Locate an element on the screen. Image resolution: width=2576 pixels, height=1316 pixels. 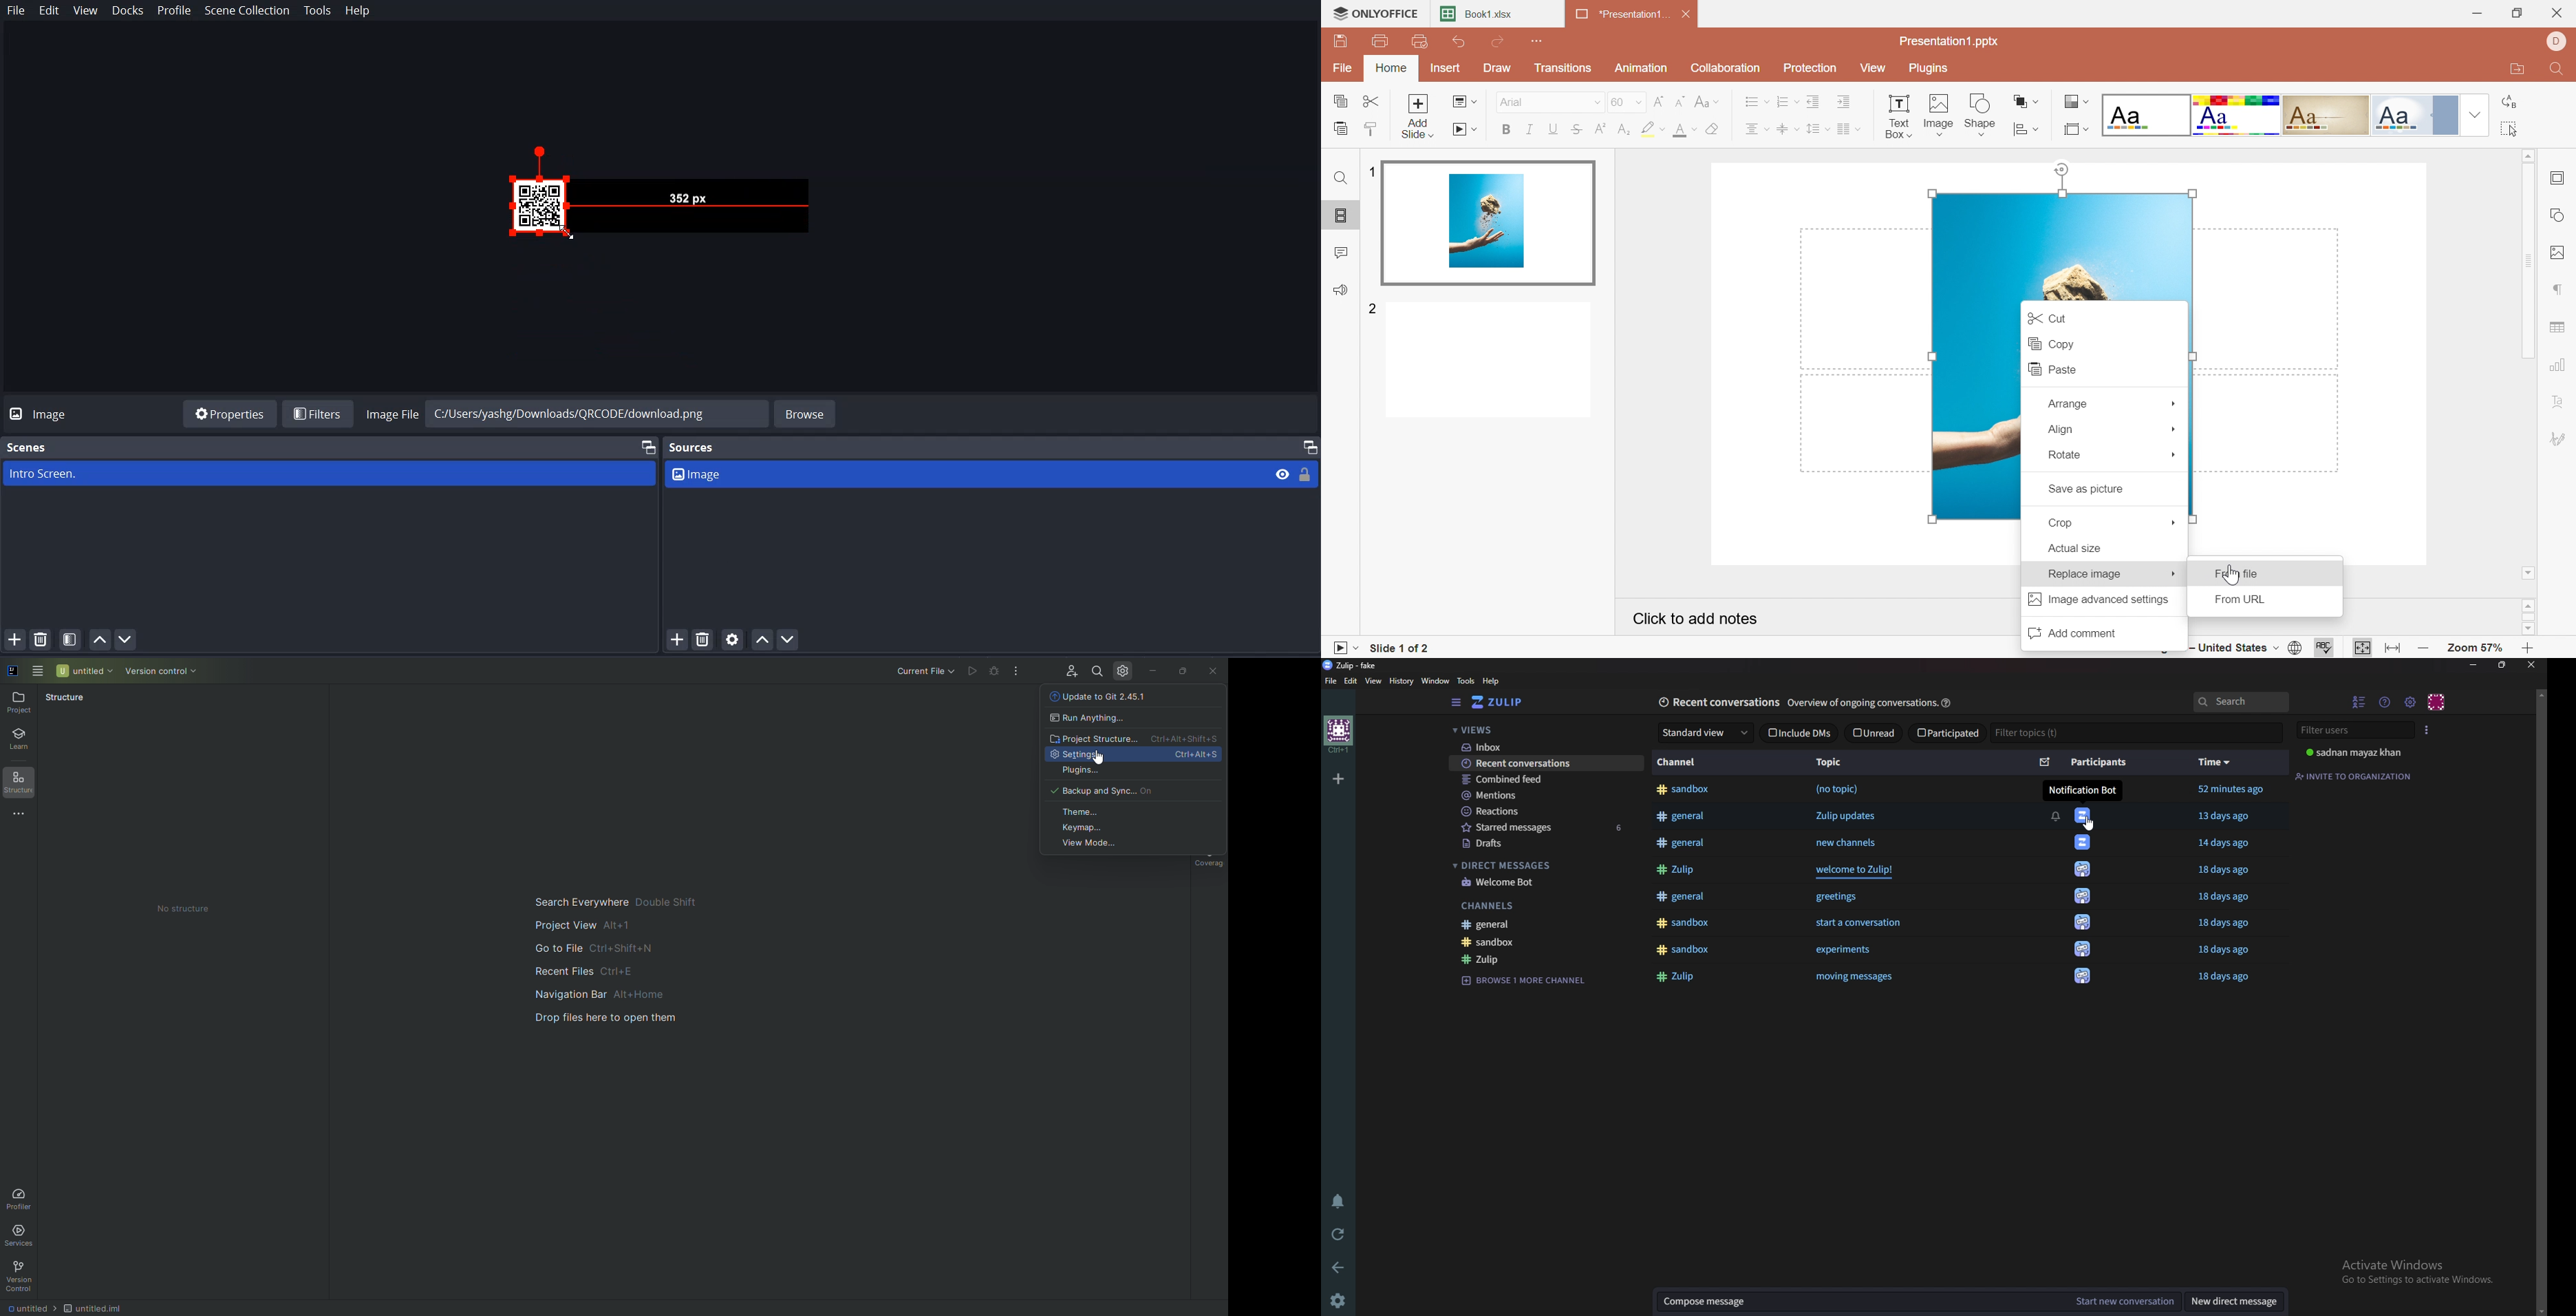
Open scene Filter is located at coordinates (71, 639).